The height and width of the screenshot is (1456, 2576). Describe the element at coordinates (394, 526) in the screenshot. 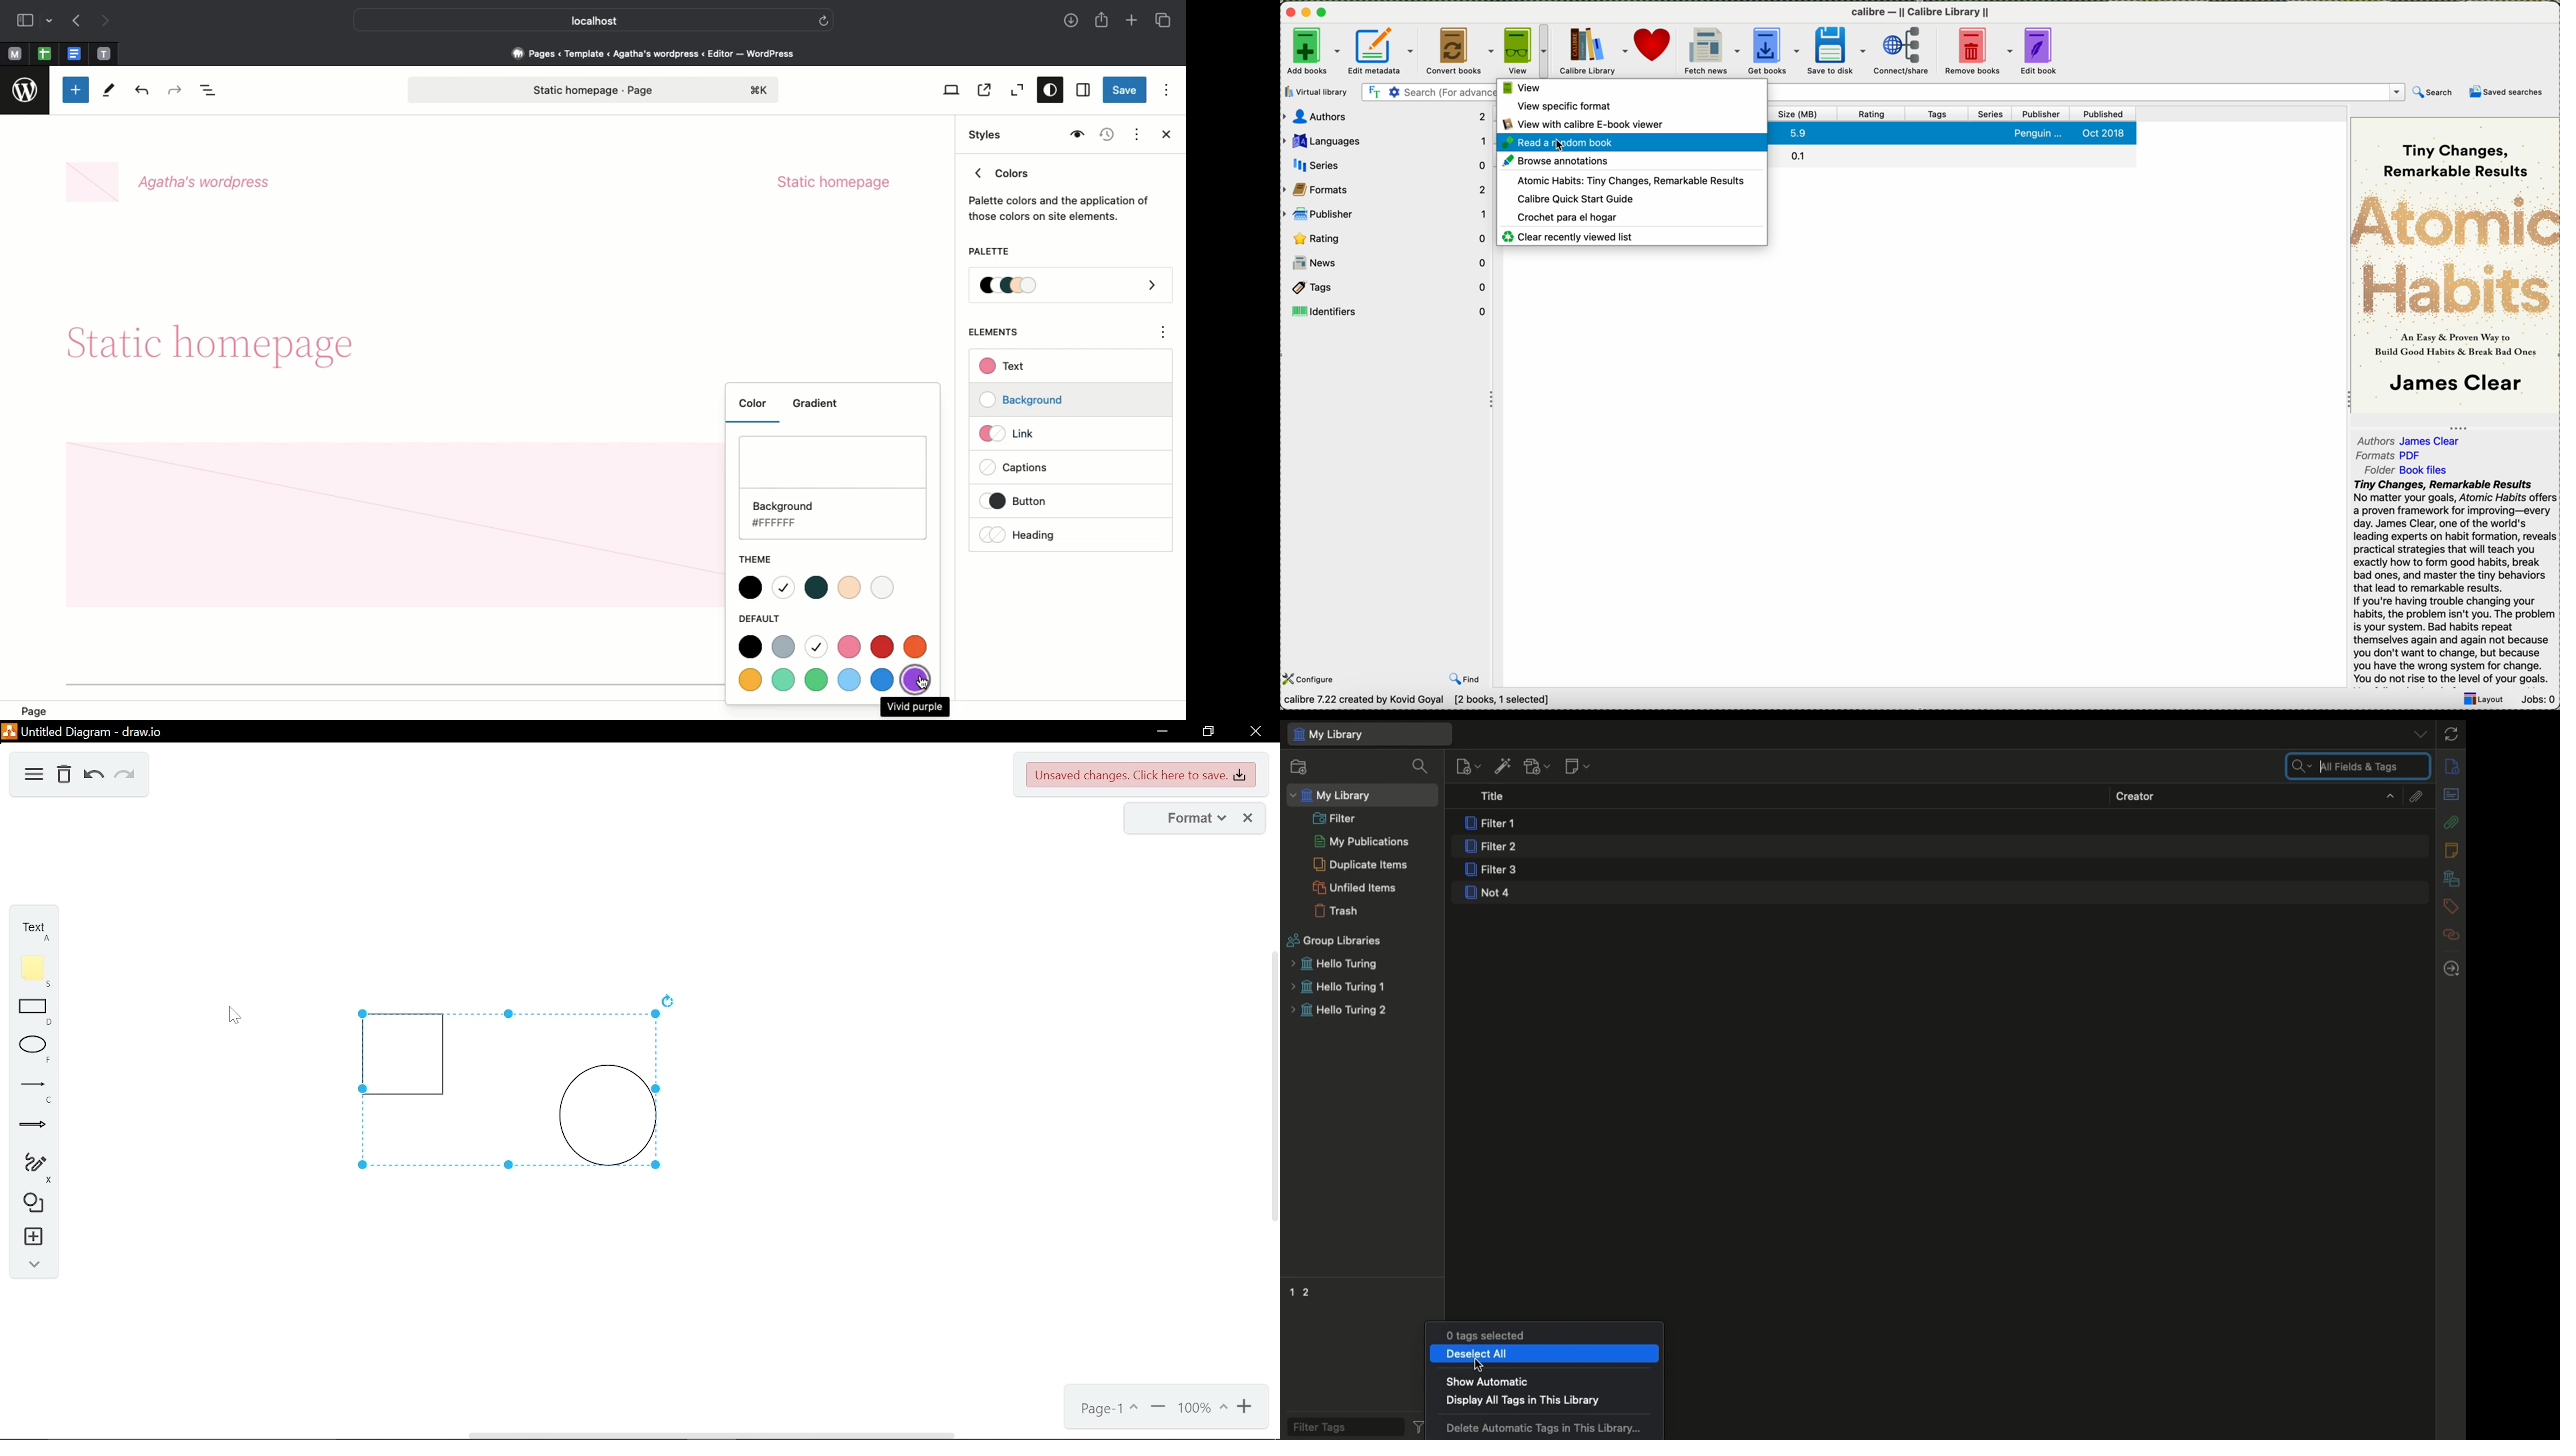

I see `Block` at that location.